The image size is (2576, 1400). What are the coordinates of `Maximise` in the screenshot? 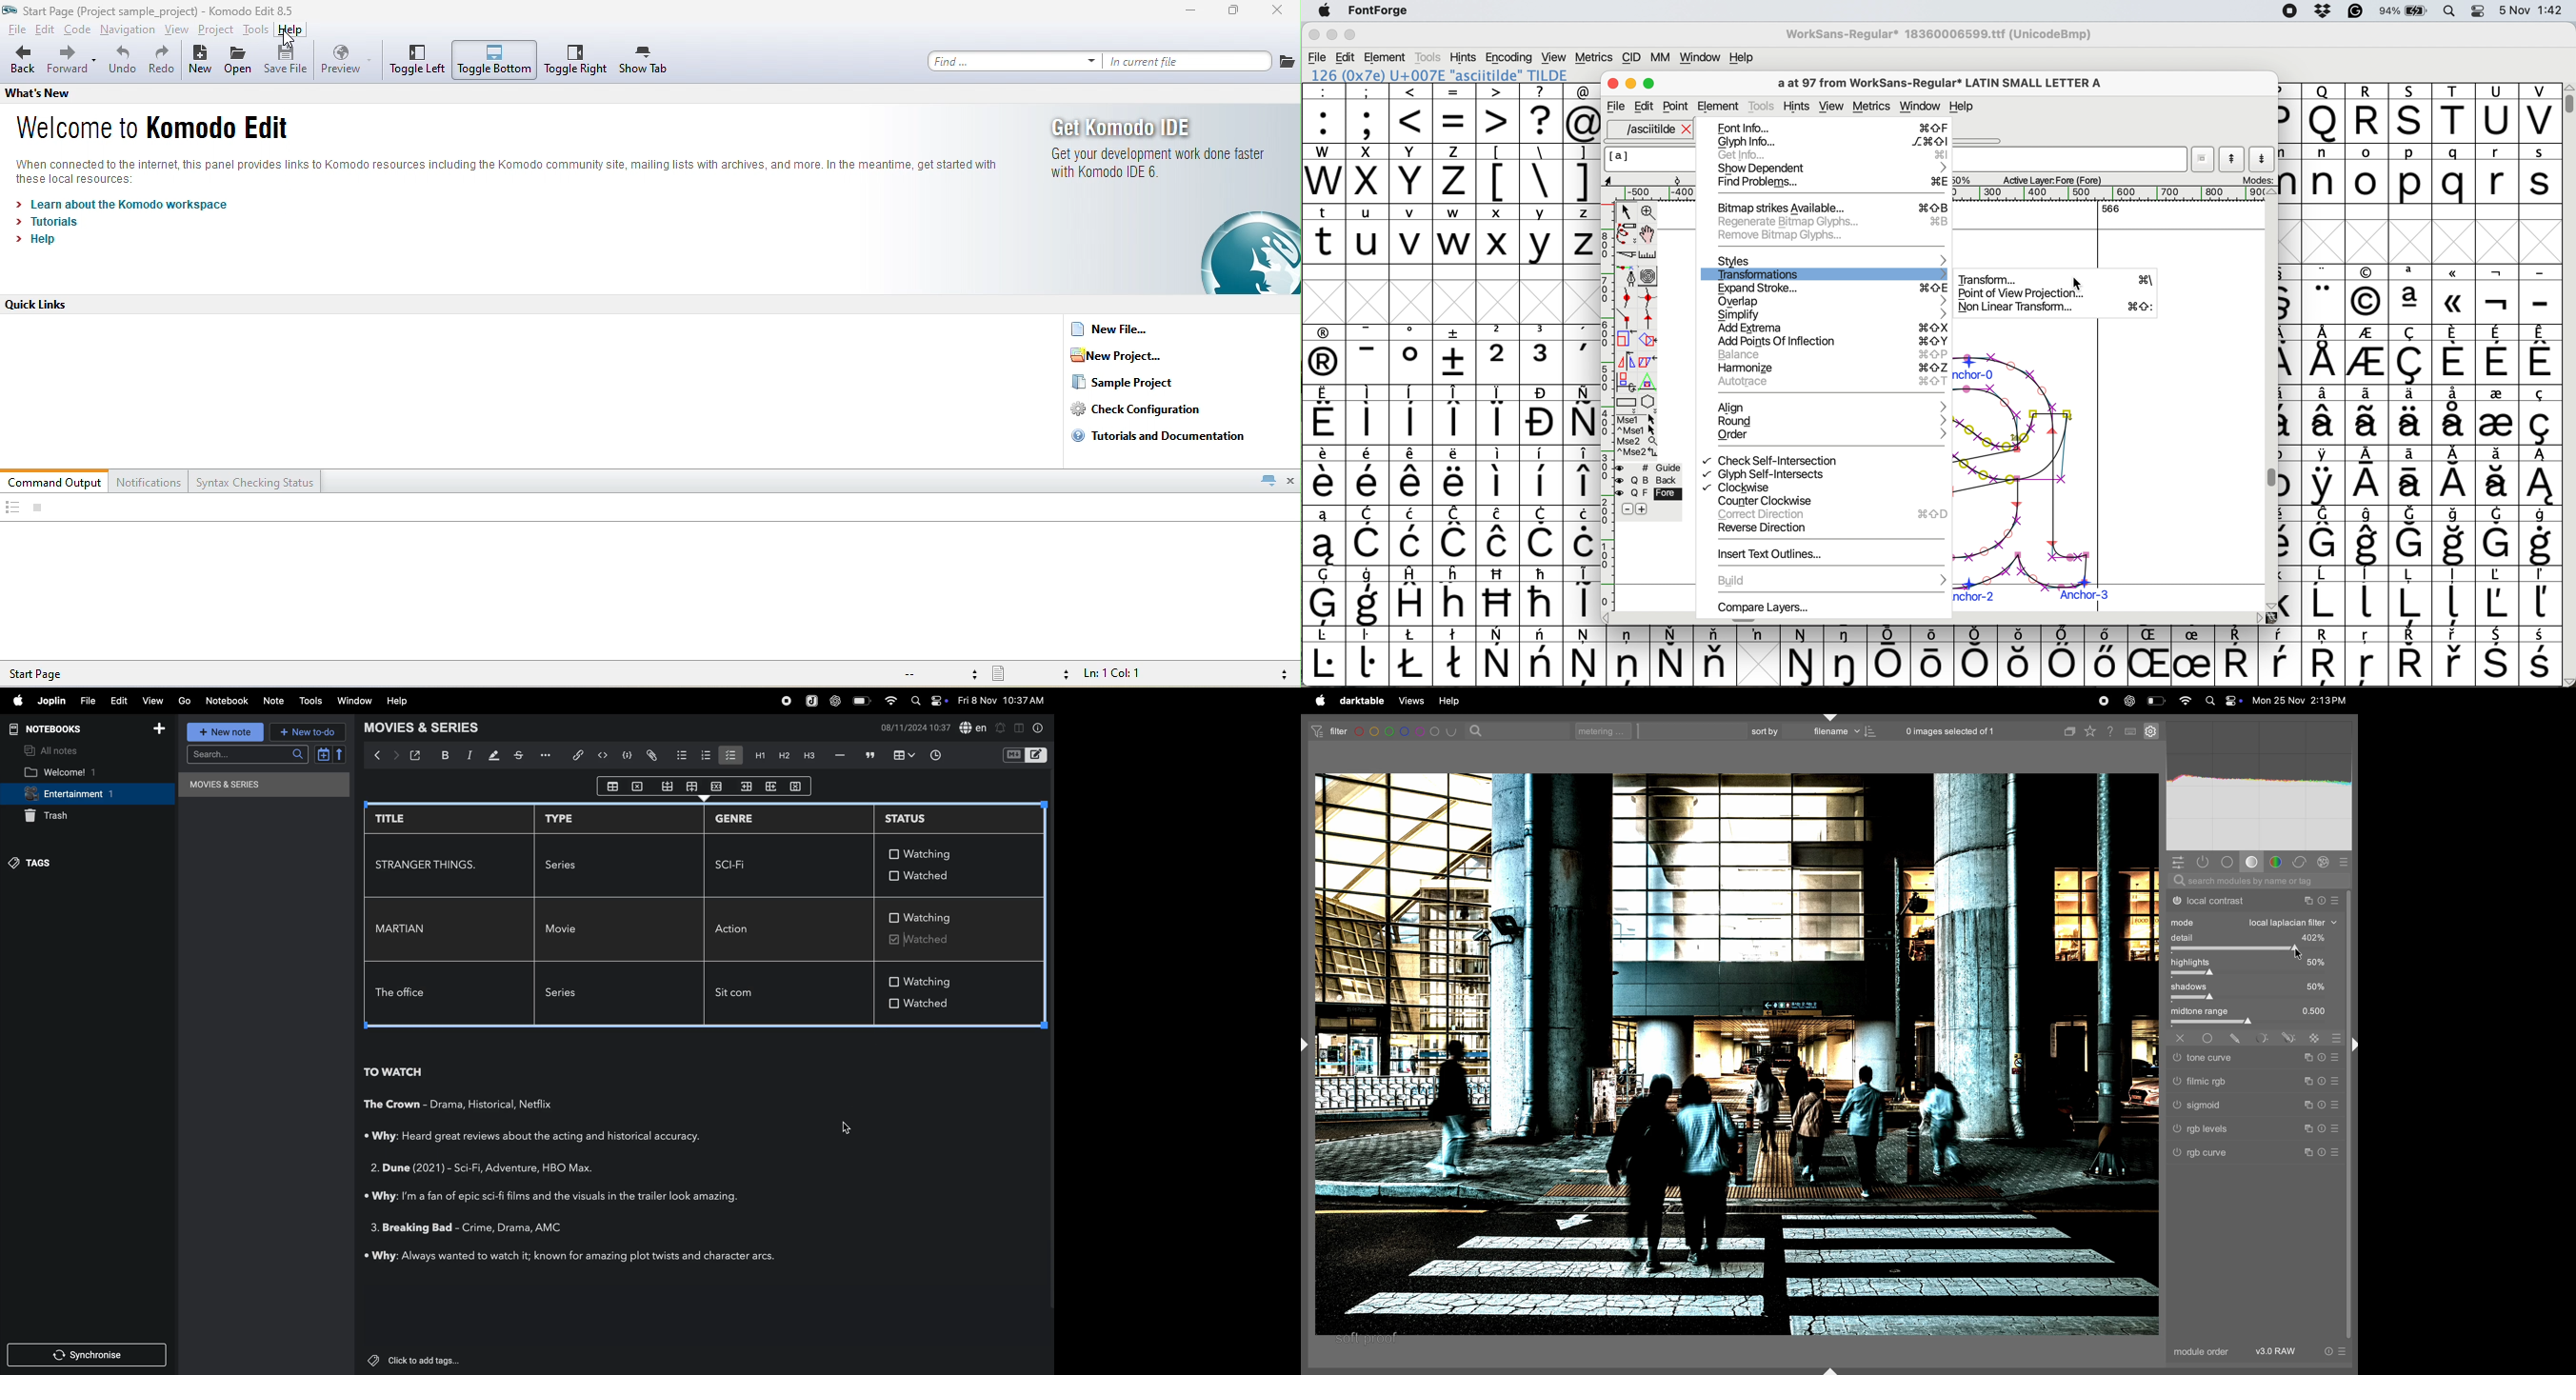 It's located at (1651, 84).